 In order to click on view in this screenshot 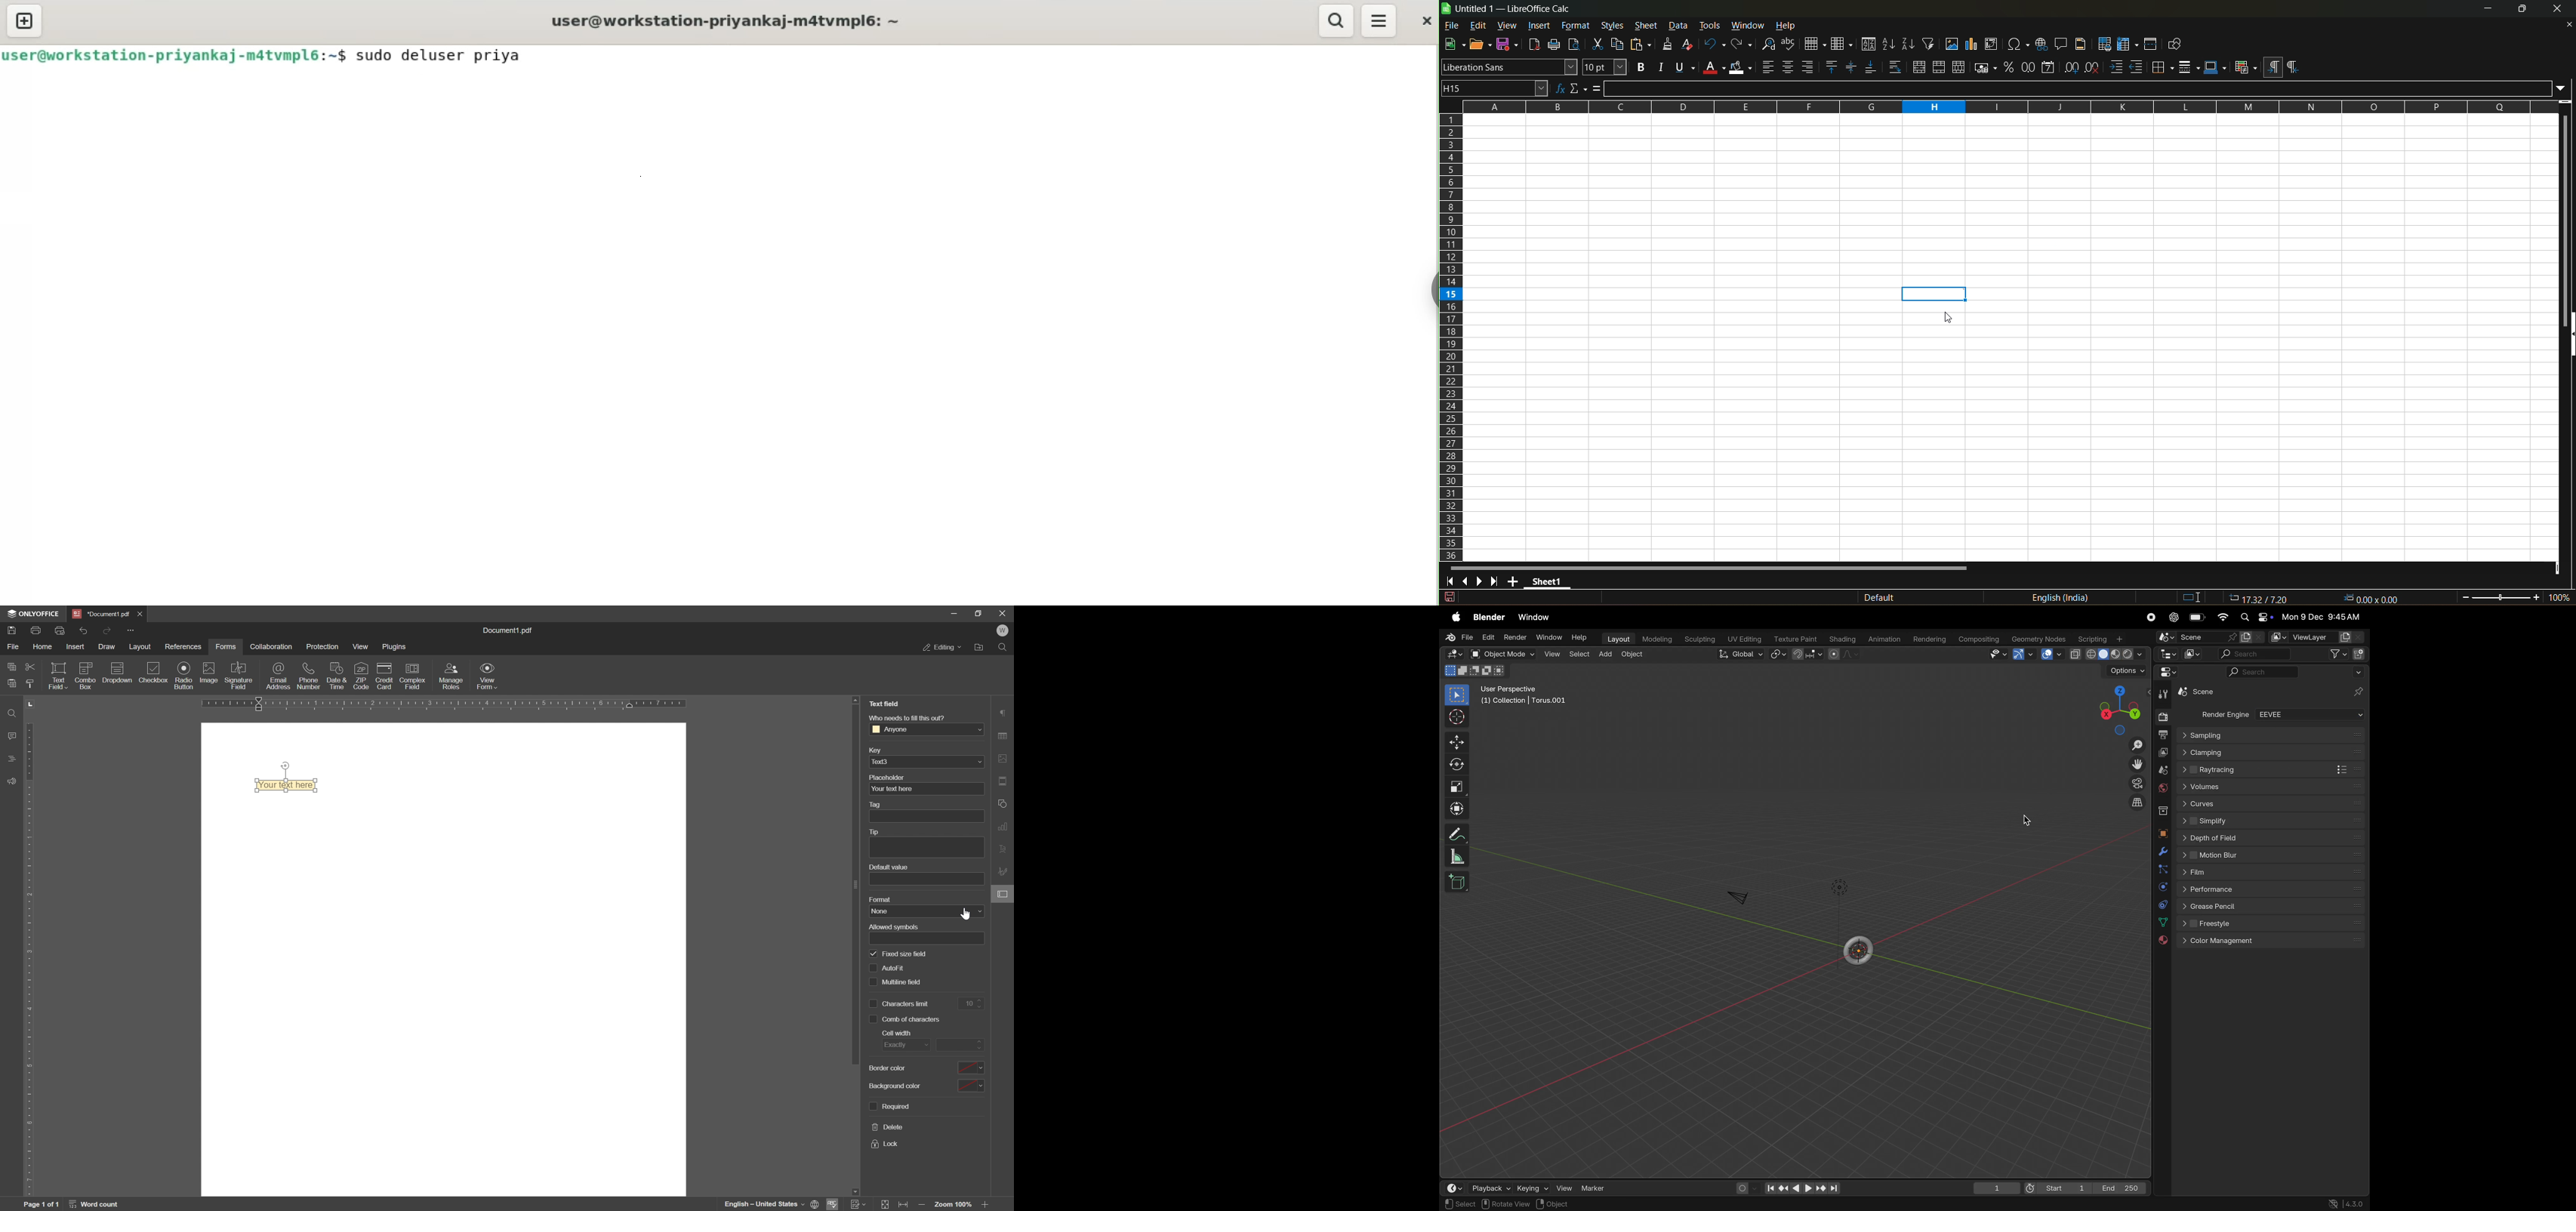, I will do `click(1506, 25)`.